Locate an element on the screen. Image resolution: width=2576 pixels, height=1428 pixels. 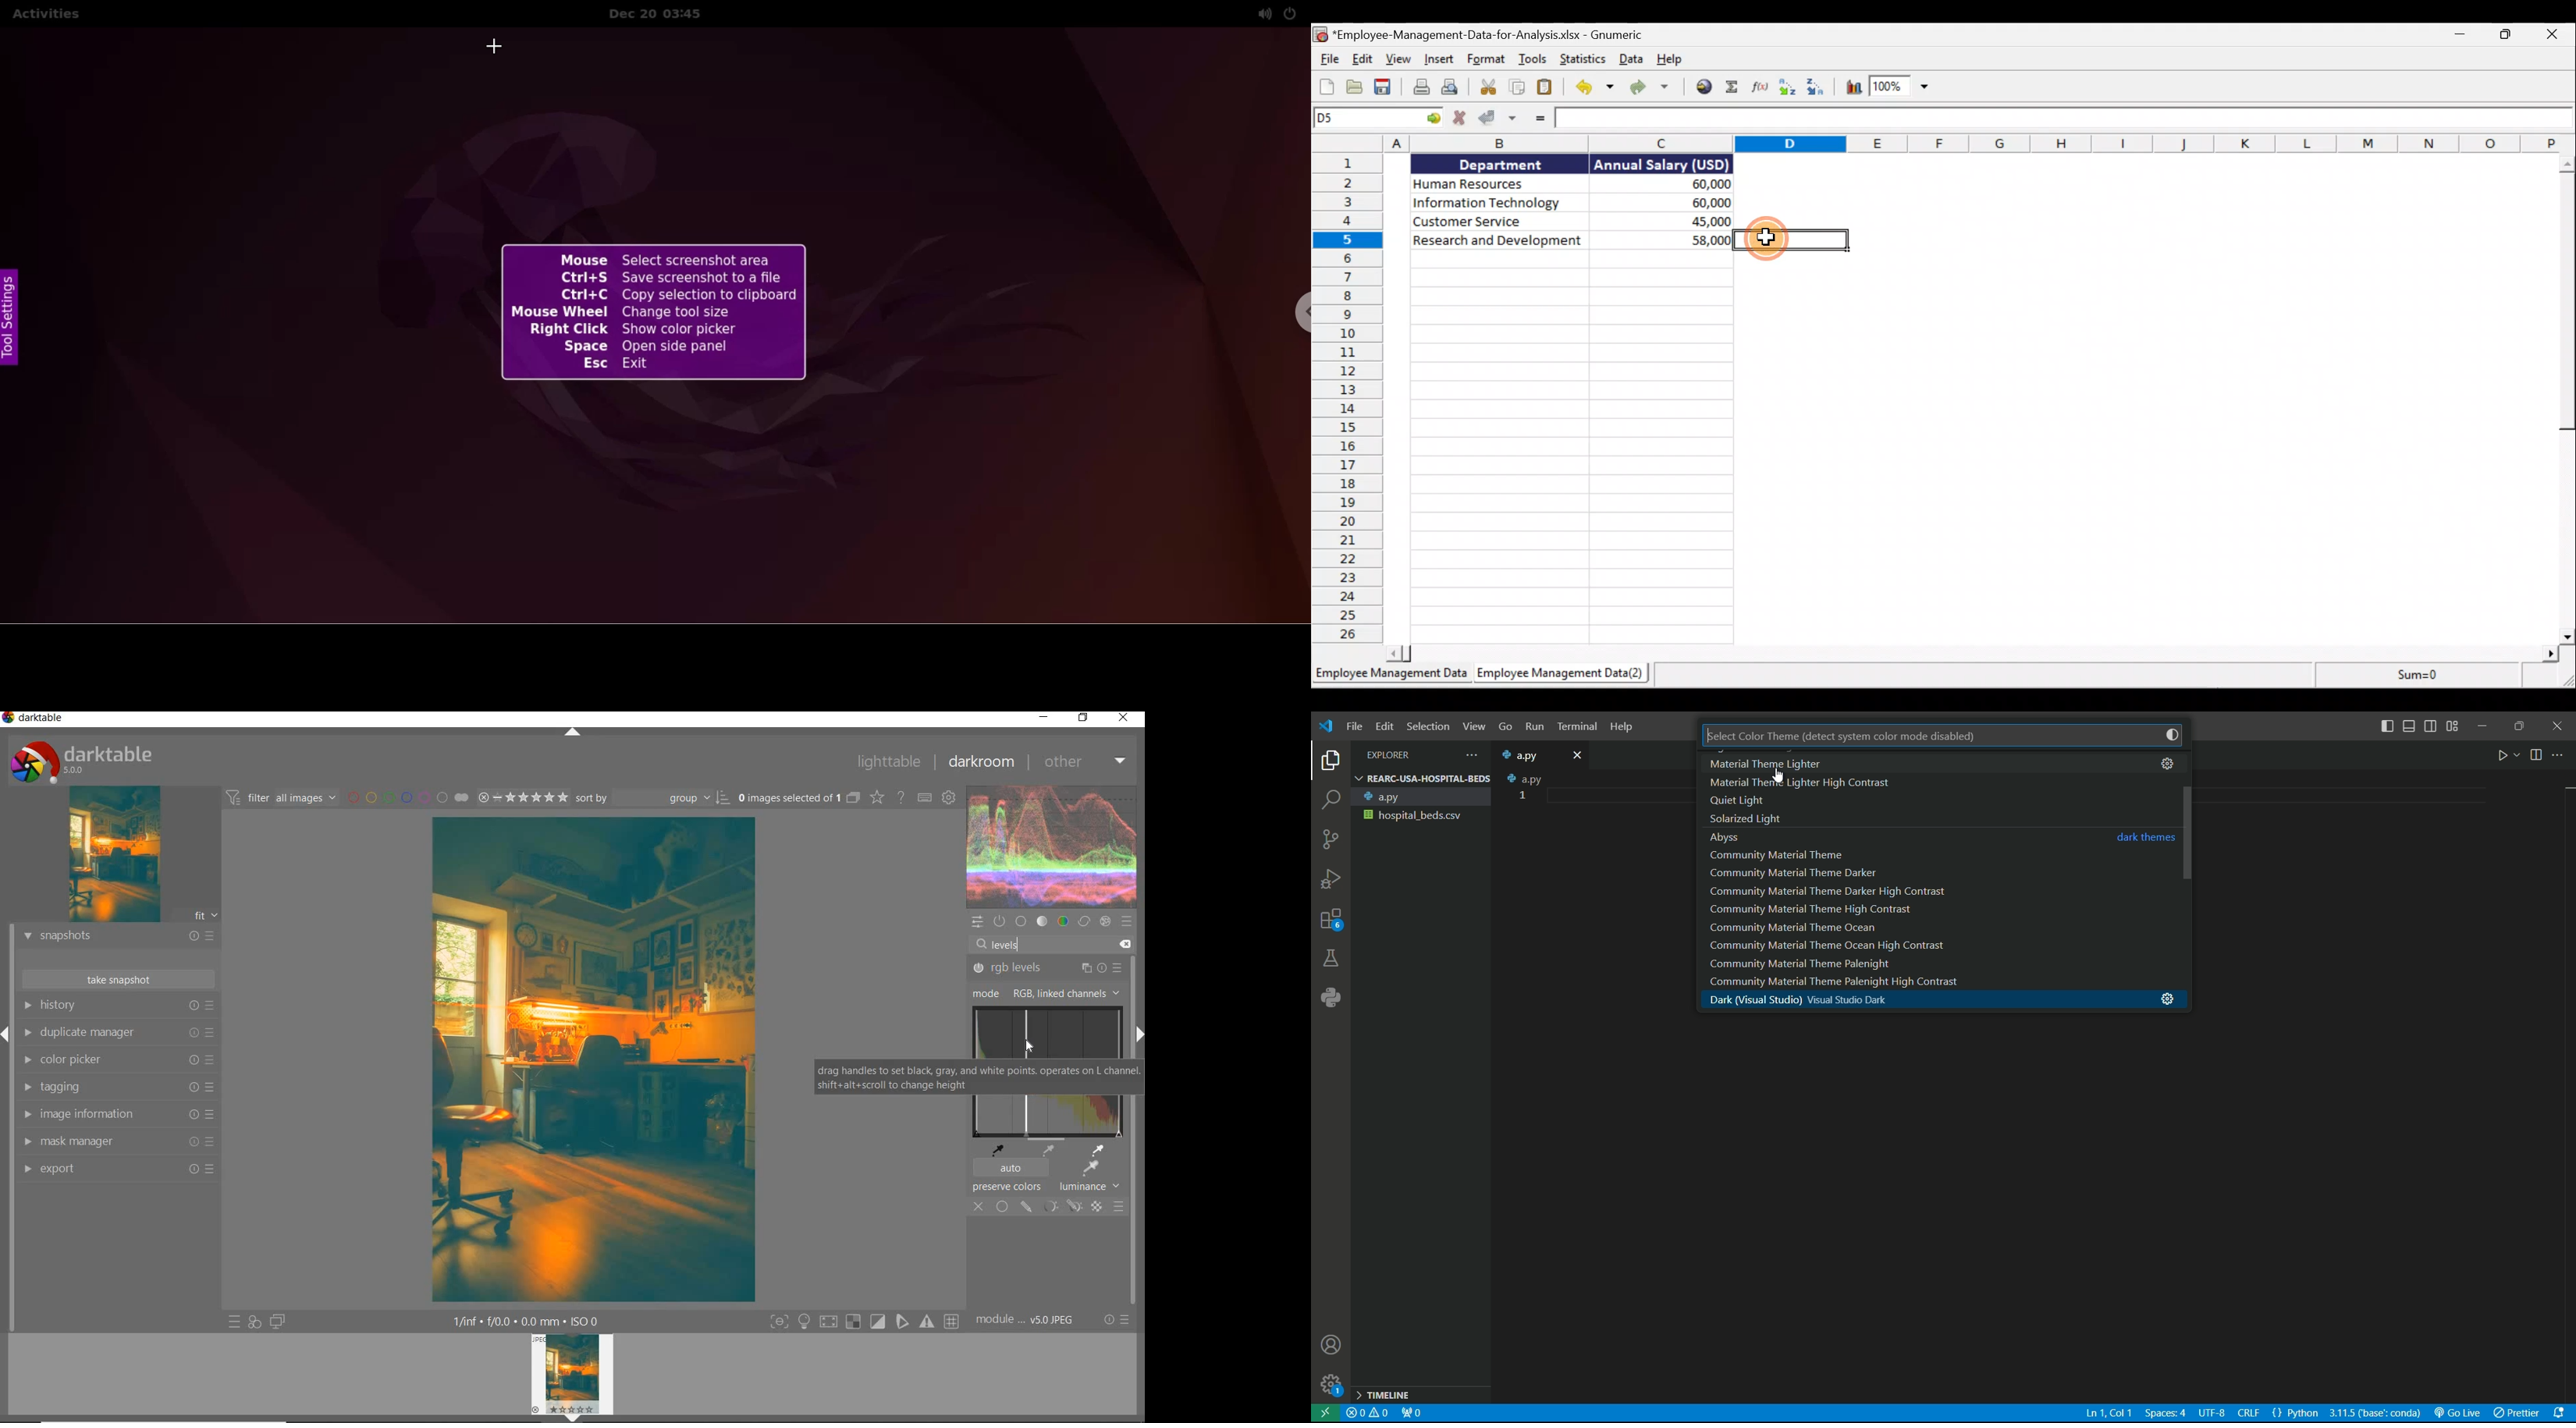
system name is located at coordinates (35, 719).